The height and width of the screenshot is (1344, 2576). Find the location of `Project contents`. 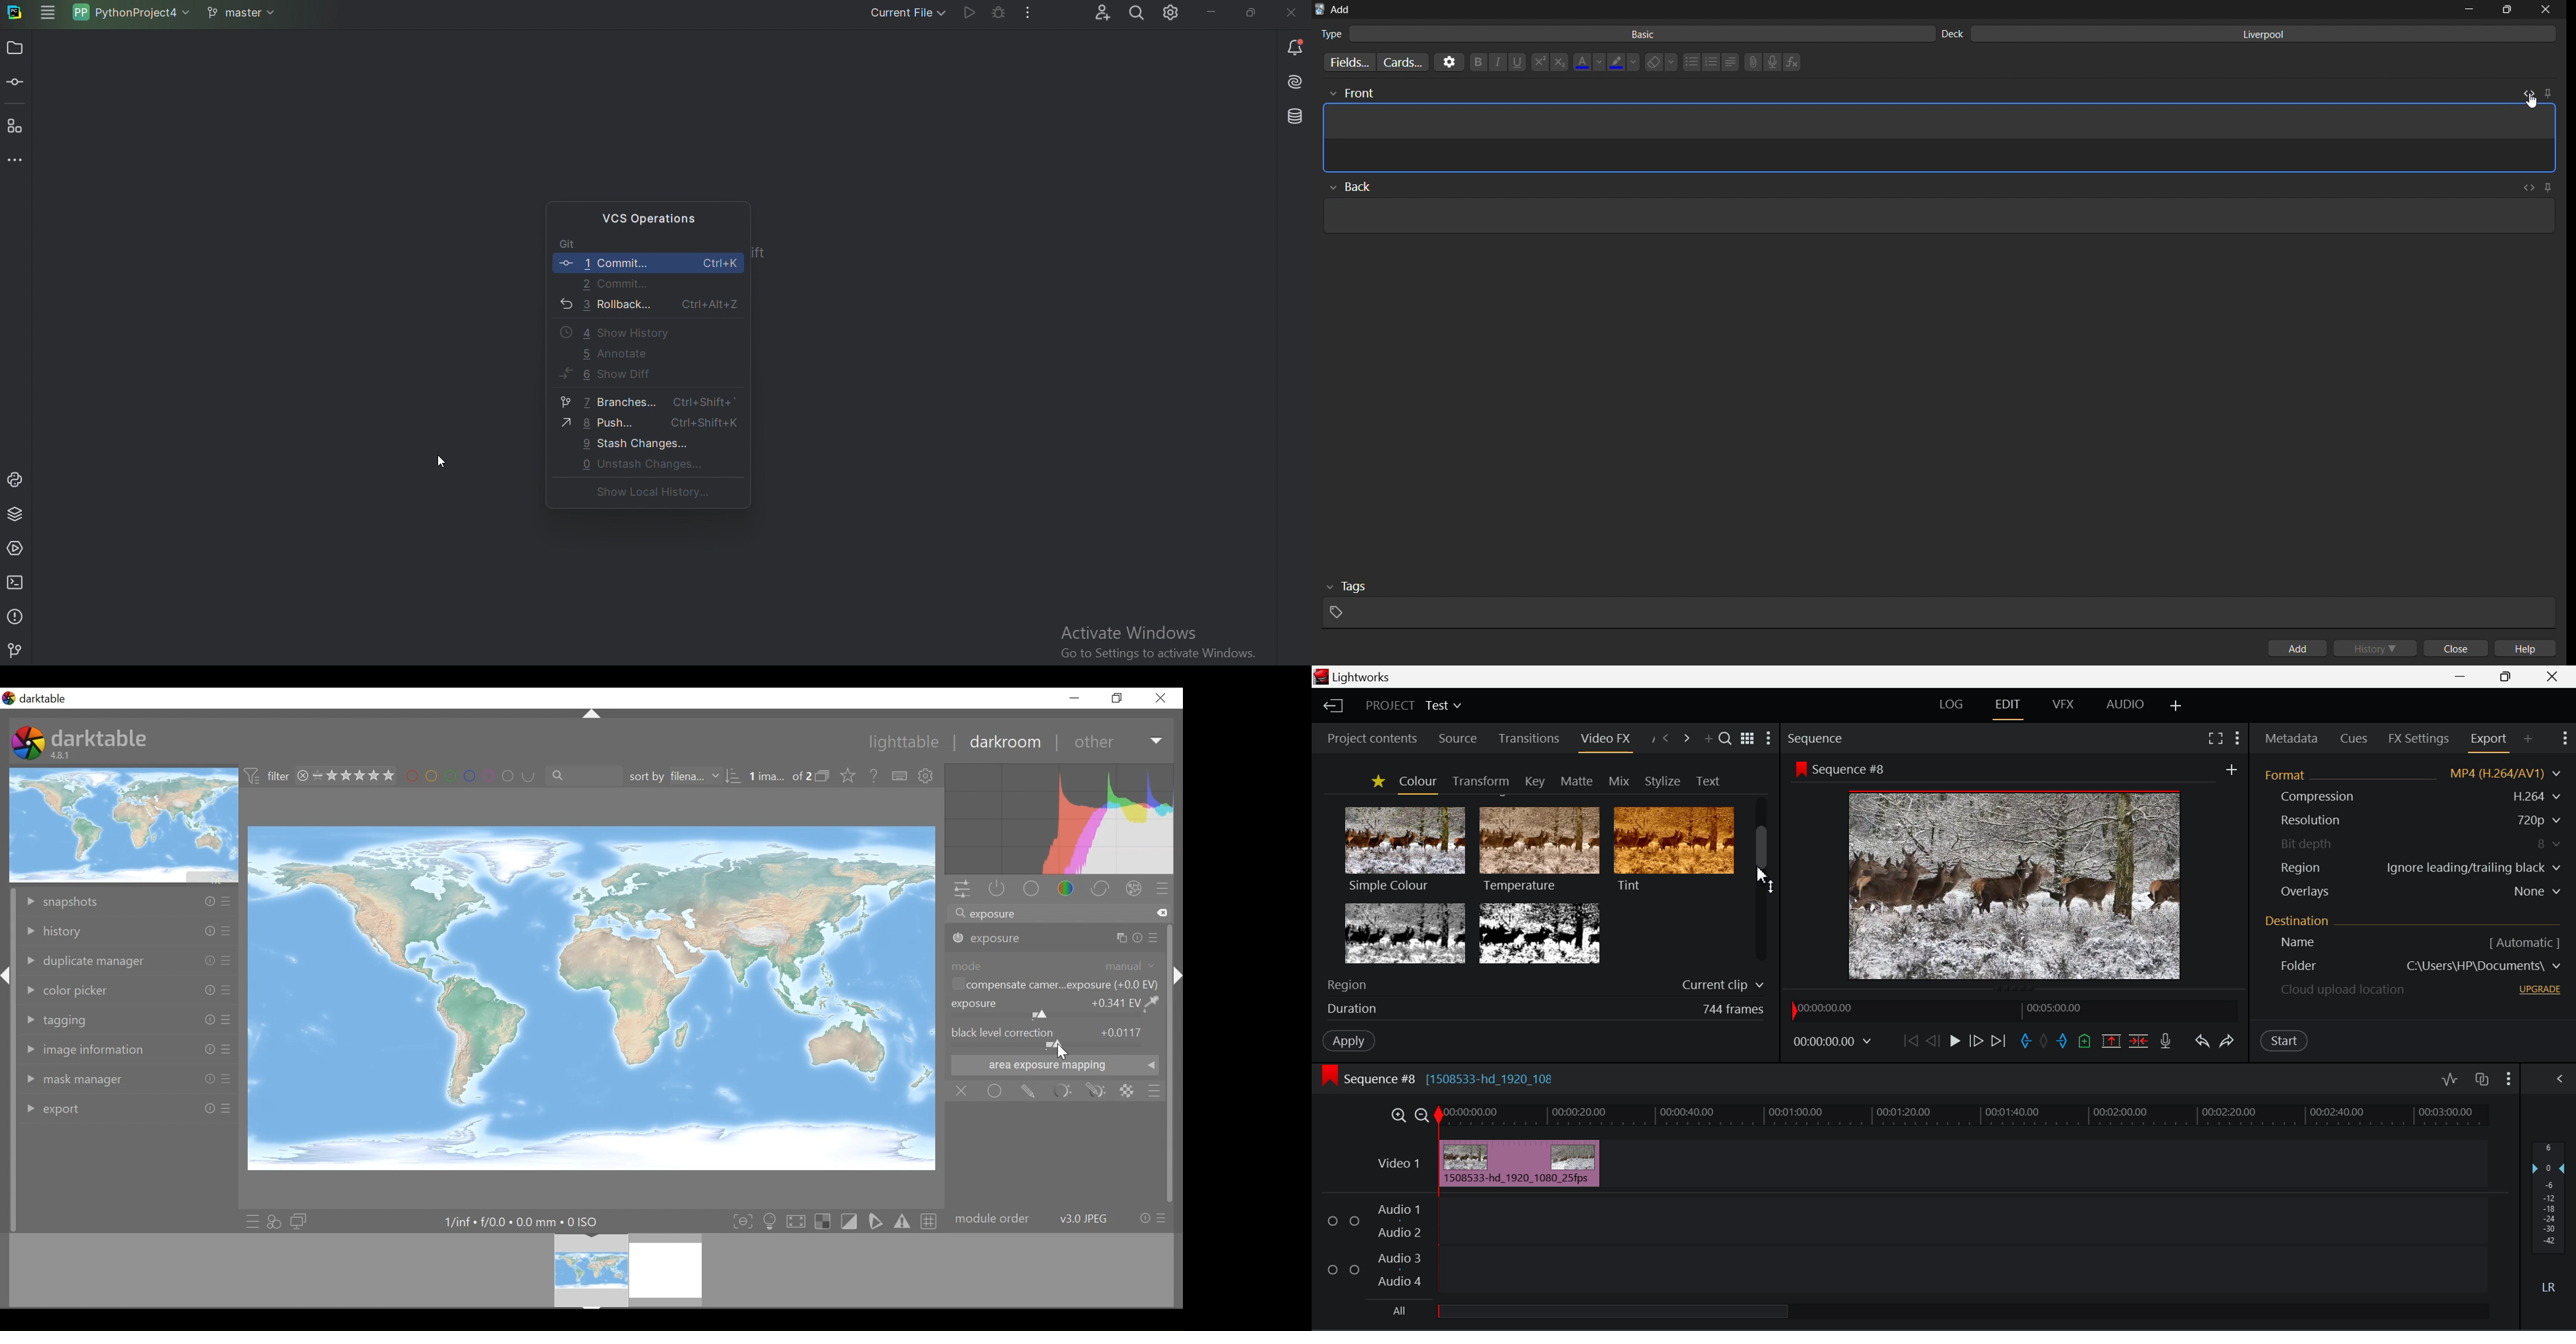

Project contents is located at coordinates (1366, 740).